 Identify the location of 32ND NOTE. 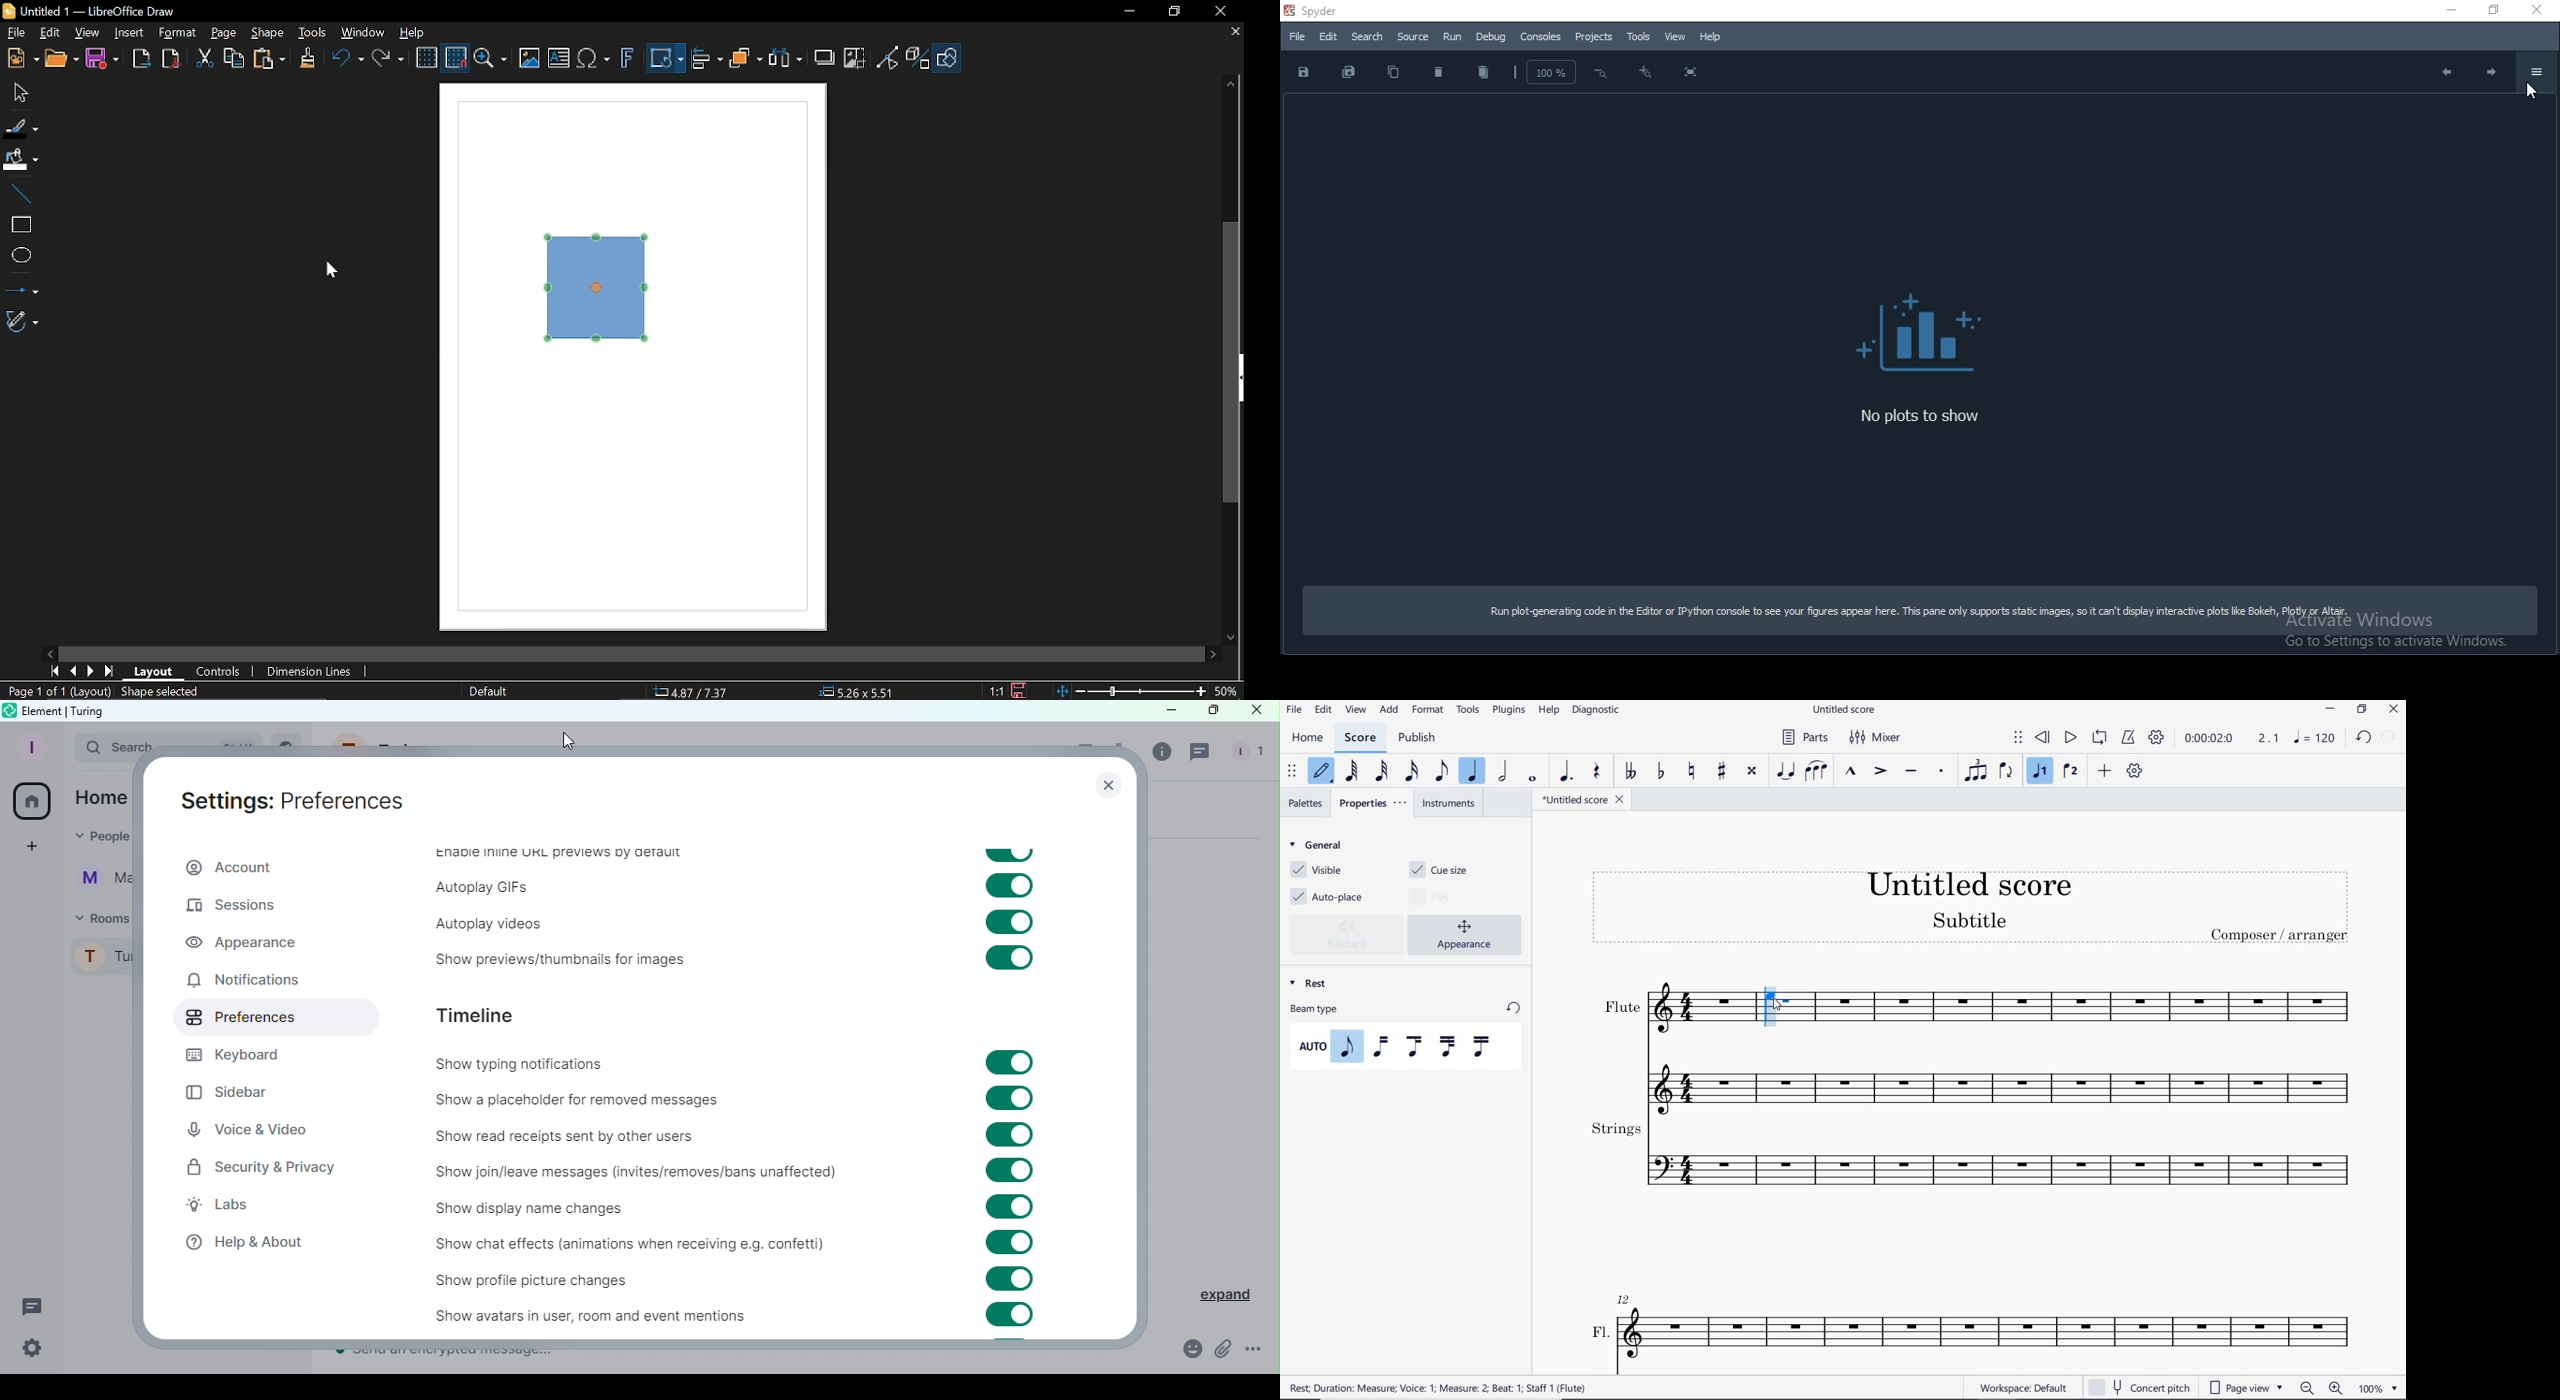
(1381, 772).